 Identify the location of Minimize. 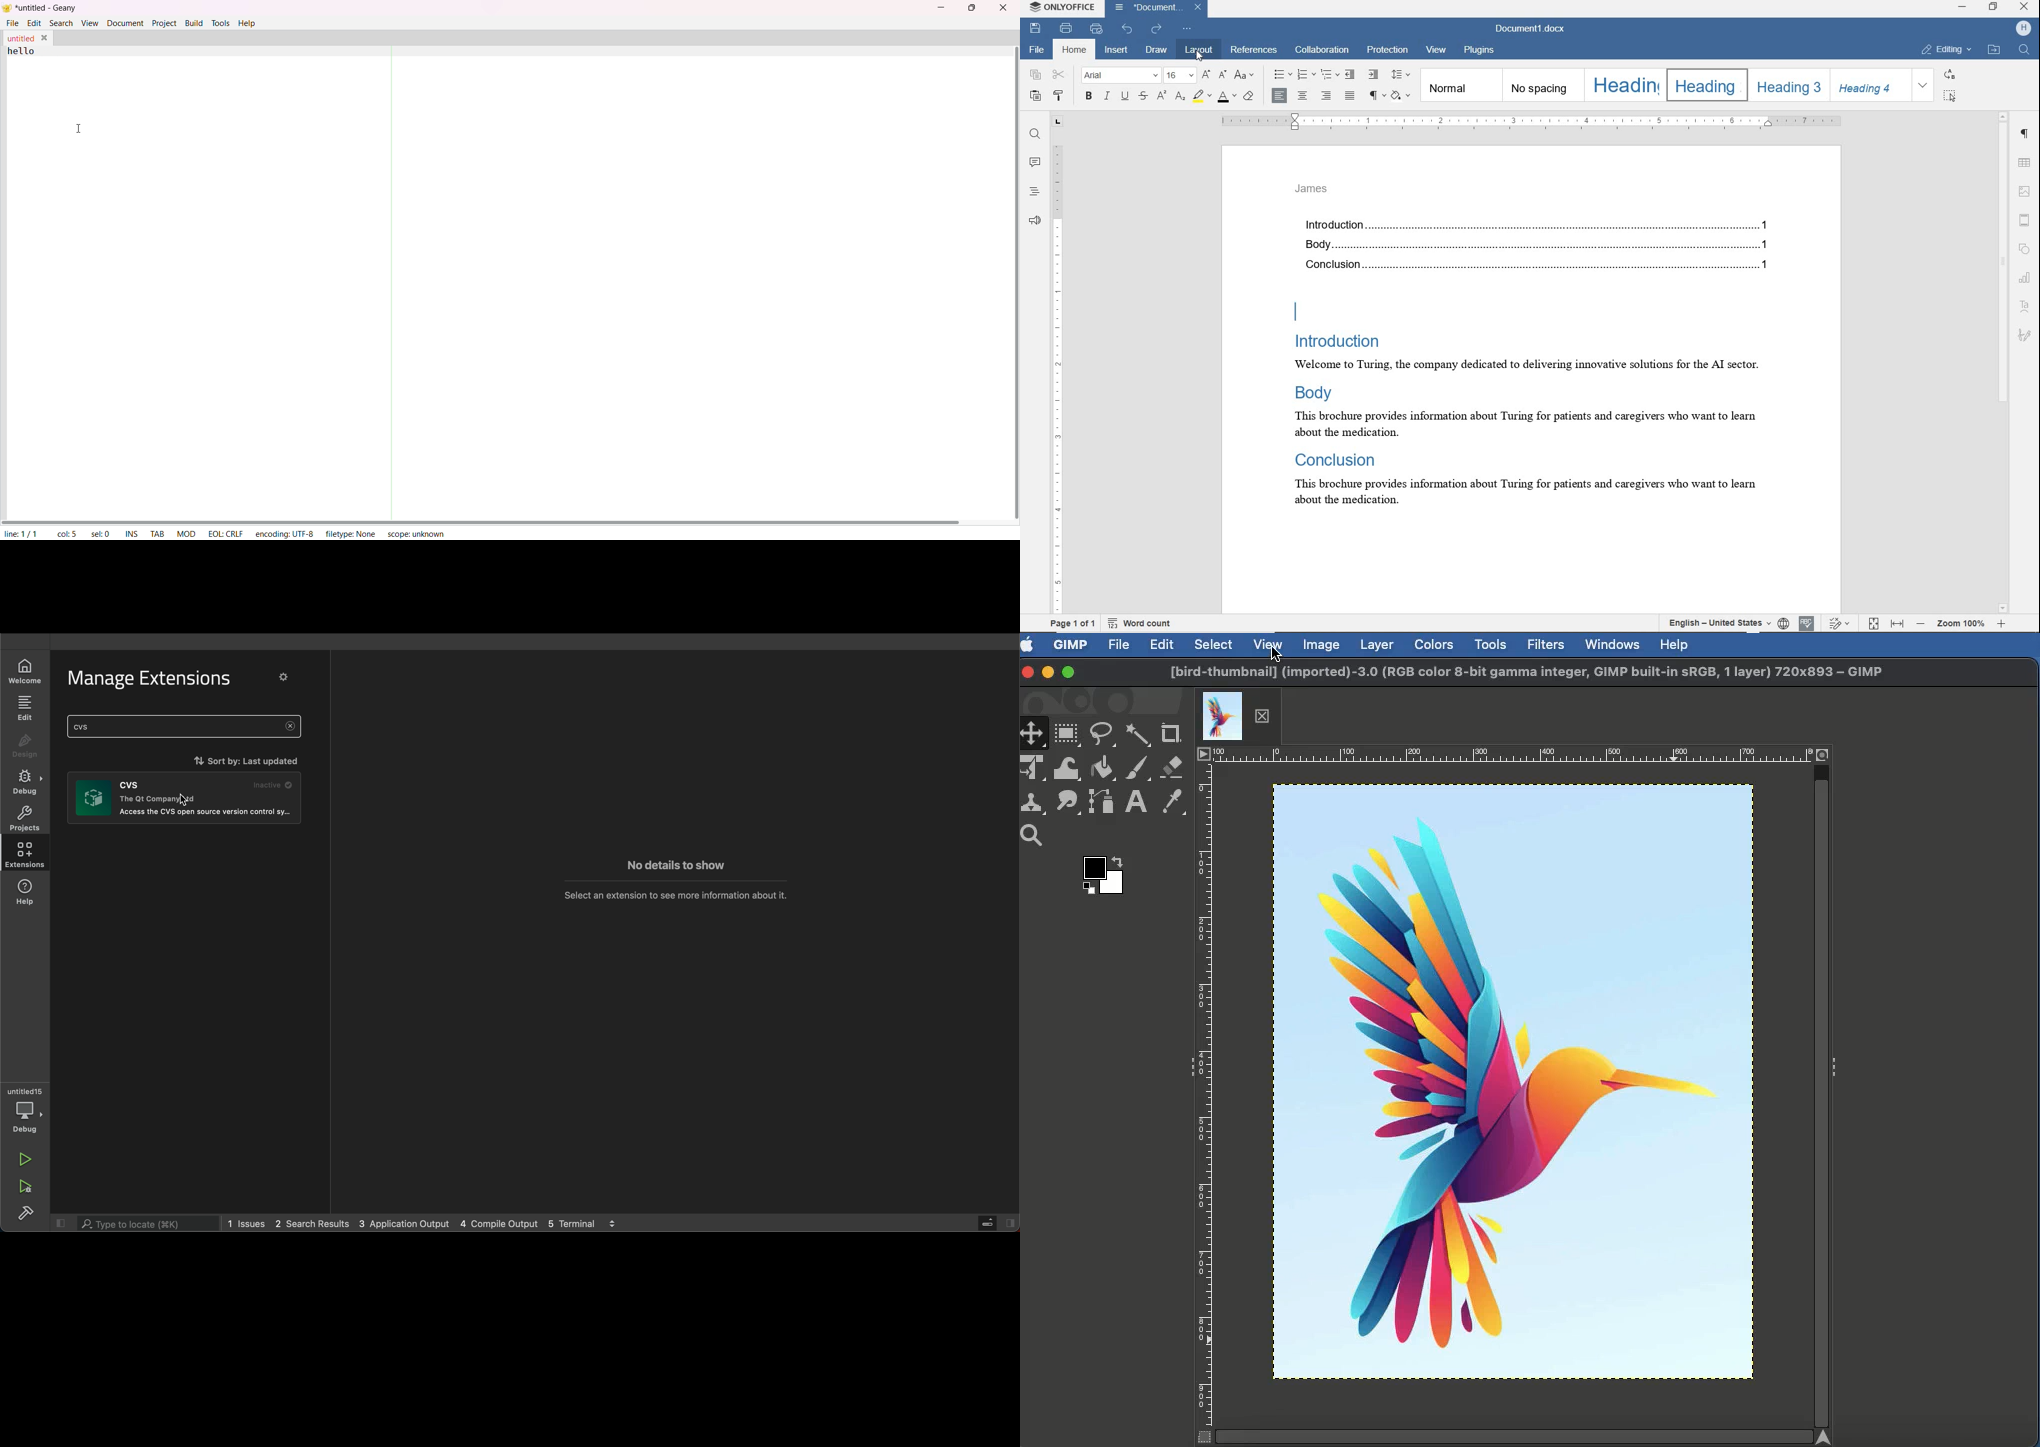
(1048, 671).